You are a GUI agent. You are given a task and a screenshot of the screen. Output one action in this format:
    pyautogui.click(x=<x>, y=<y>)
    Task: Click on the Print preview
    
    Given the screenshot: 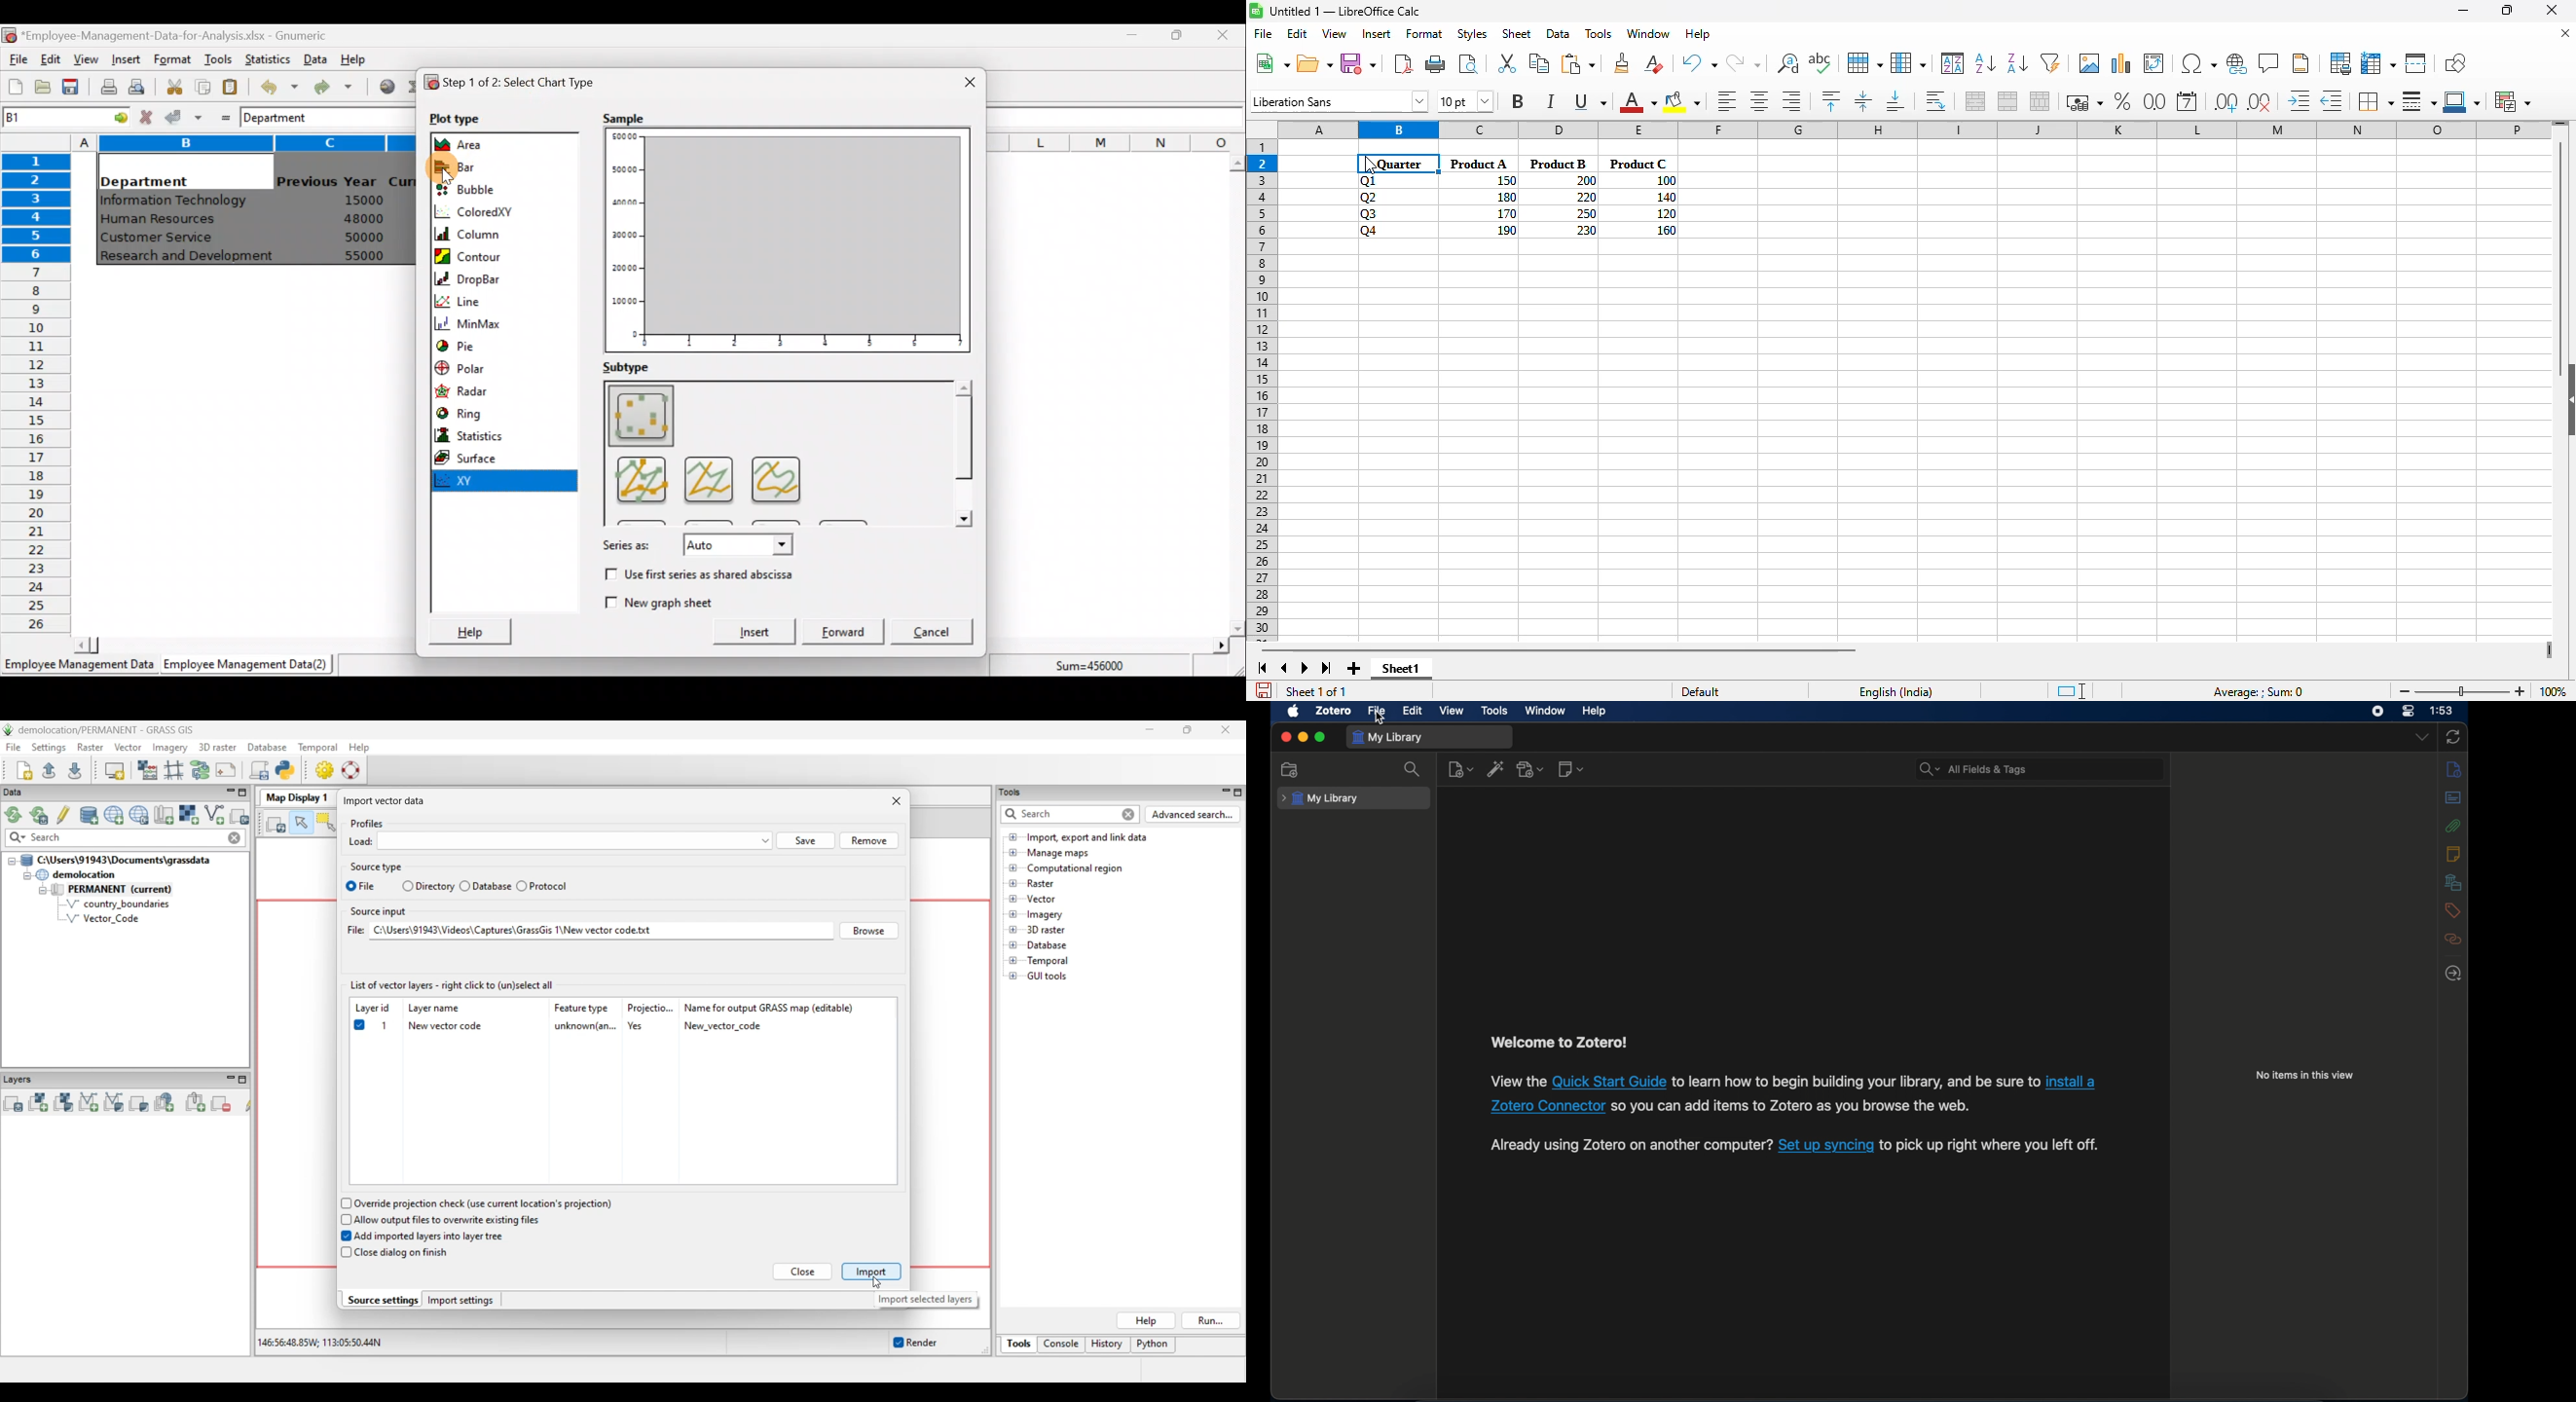 What is the action you would take?
    pyautogui.click(x=136, y=85)
    